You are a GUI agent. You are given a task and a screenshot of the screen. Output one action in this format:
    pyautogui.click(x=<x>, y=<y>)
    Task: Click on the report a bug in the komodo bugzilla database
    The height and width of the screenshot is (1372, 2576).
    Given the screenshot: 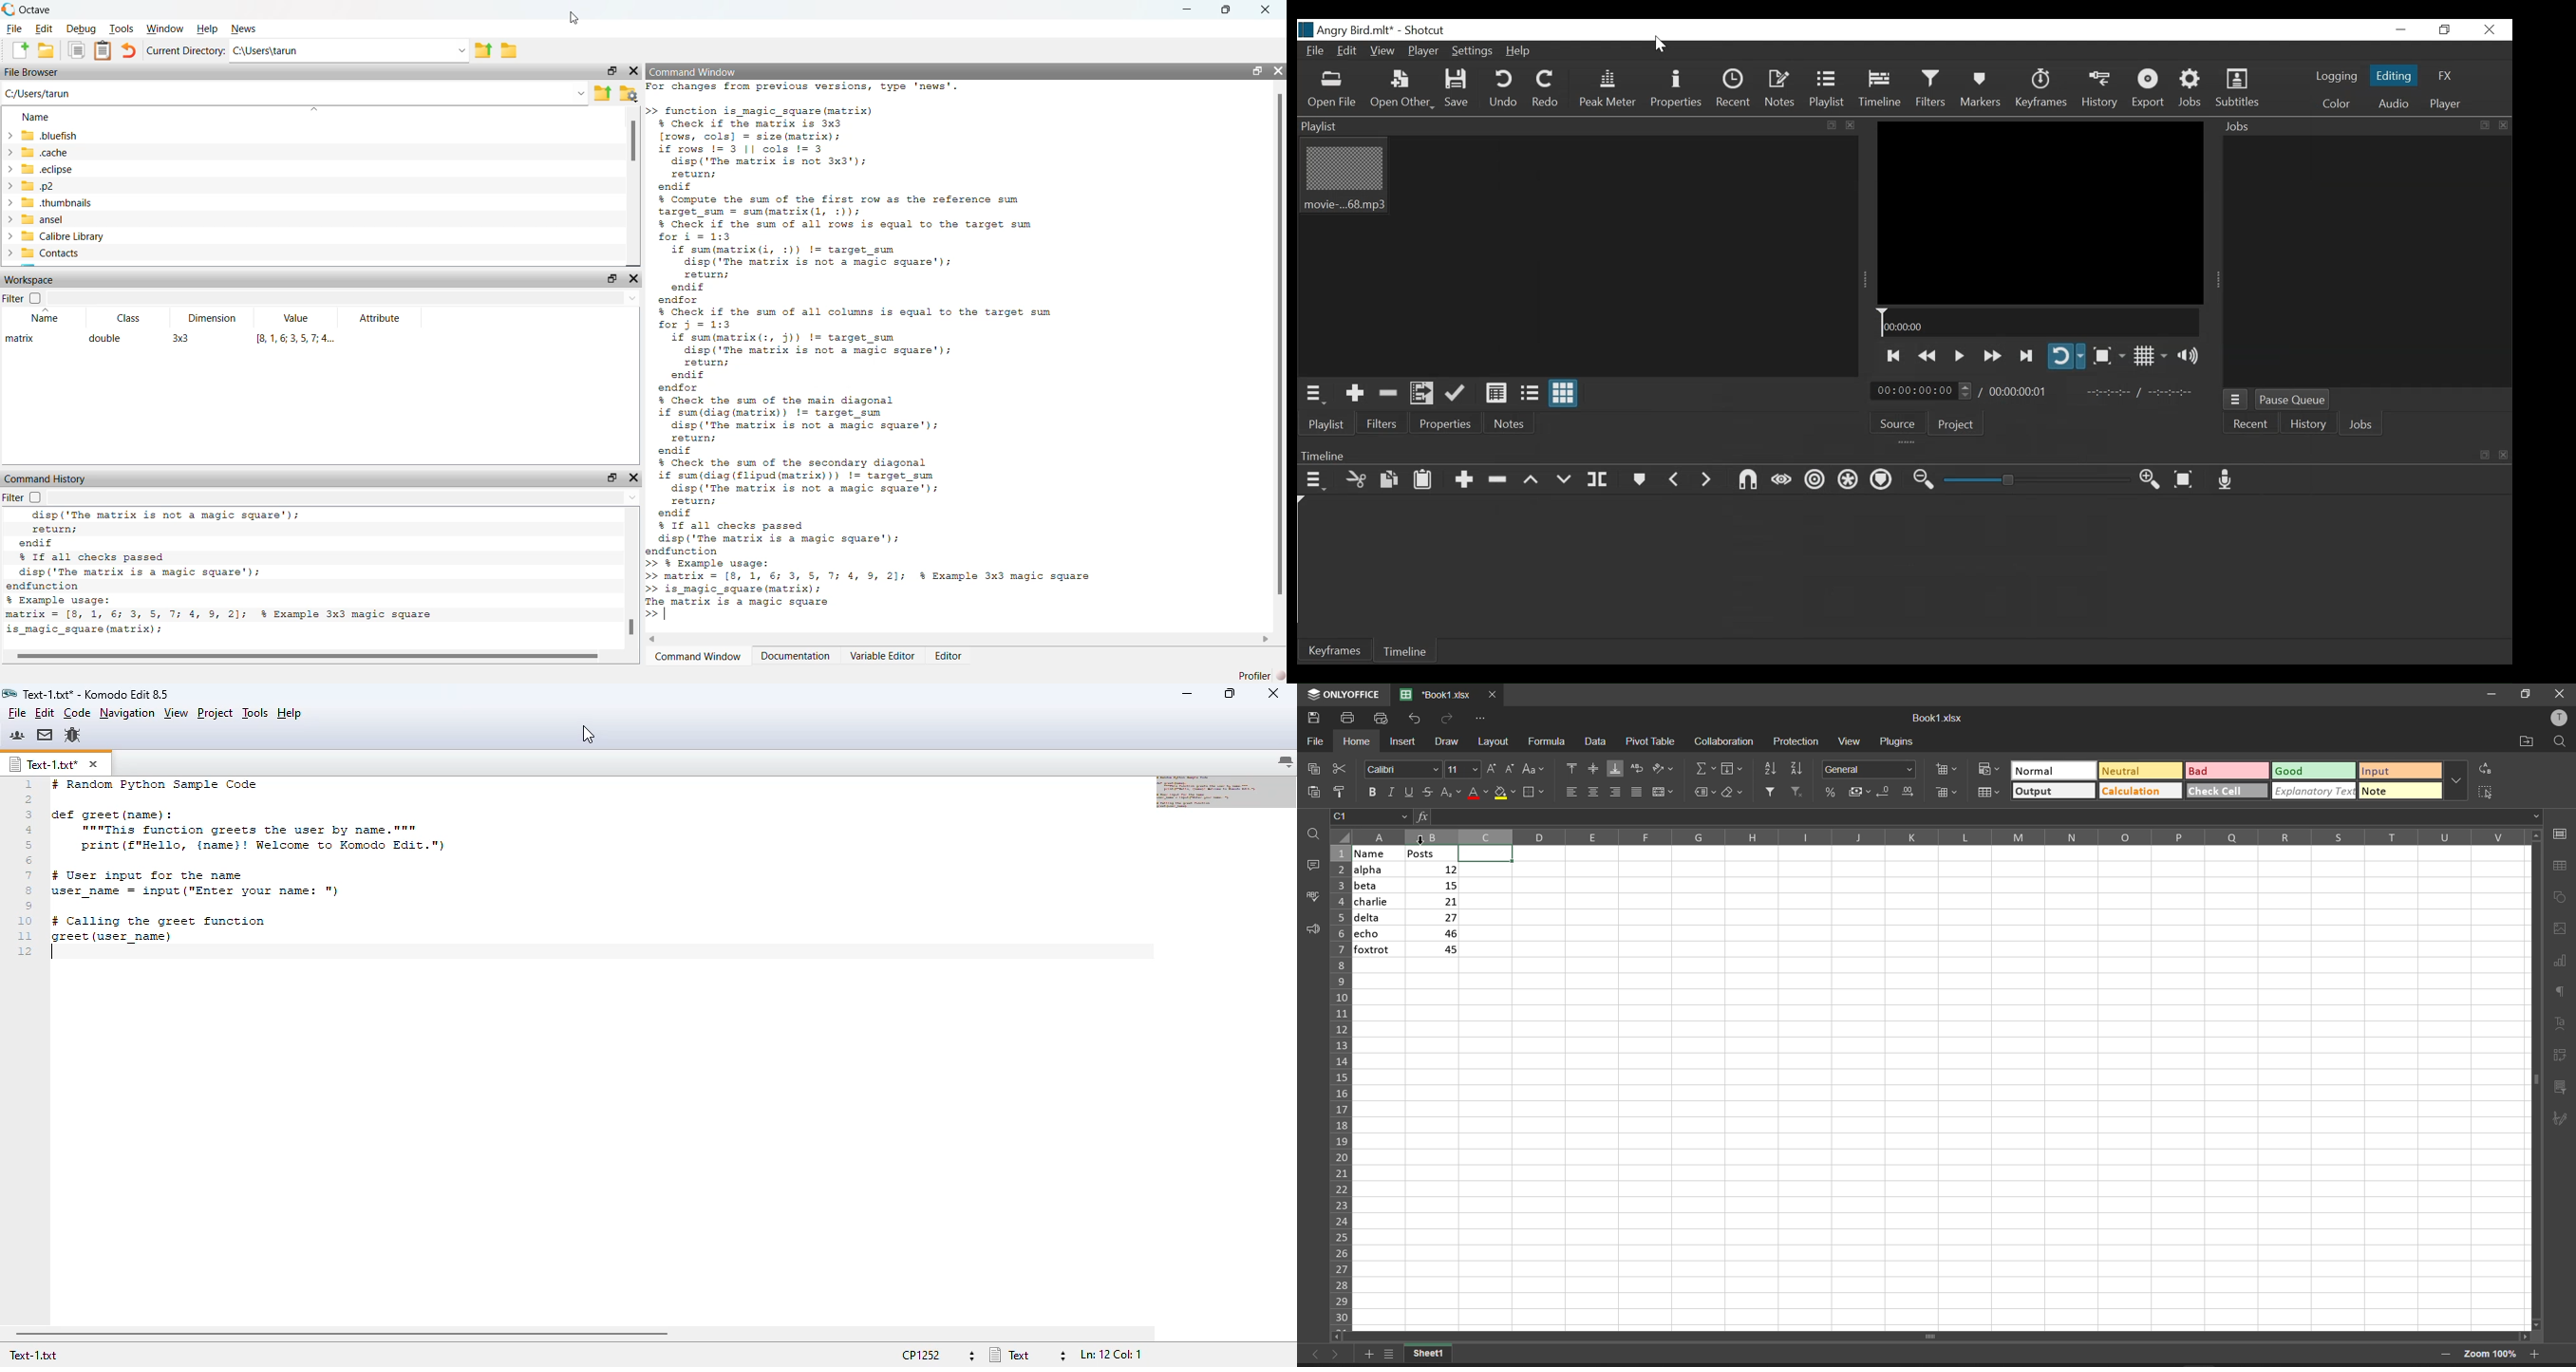 What is the action you would take?
    pyautogui.click(x=72, y=735)
    